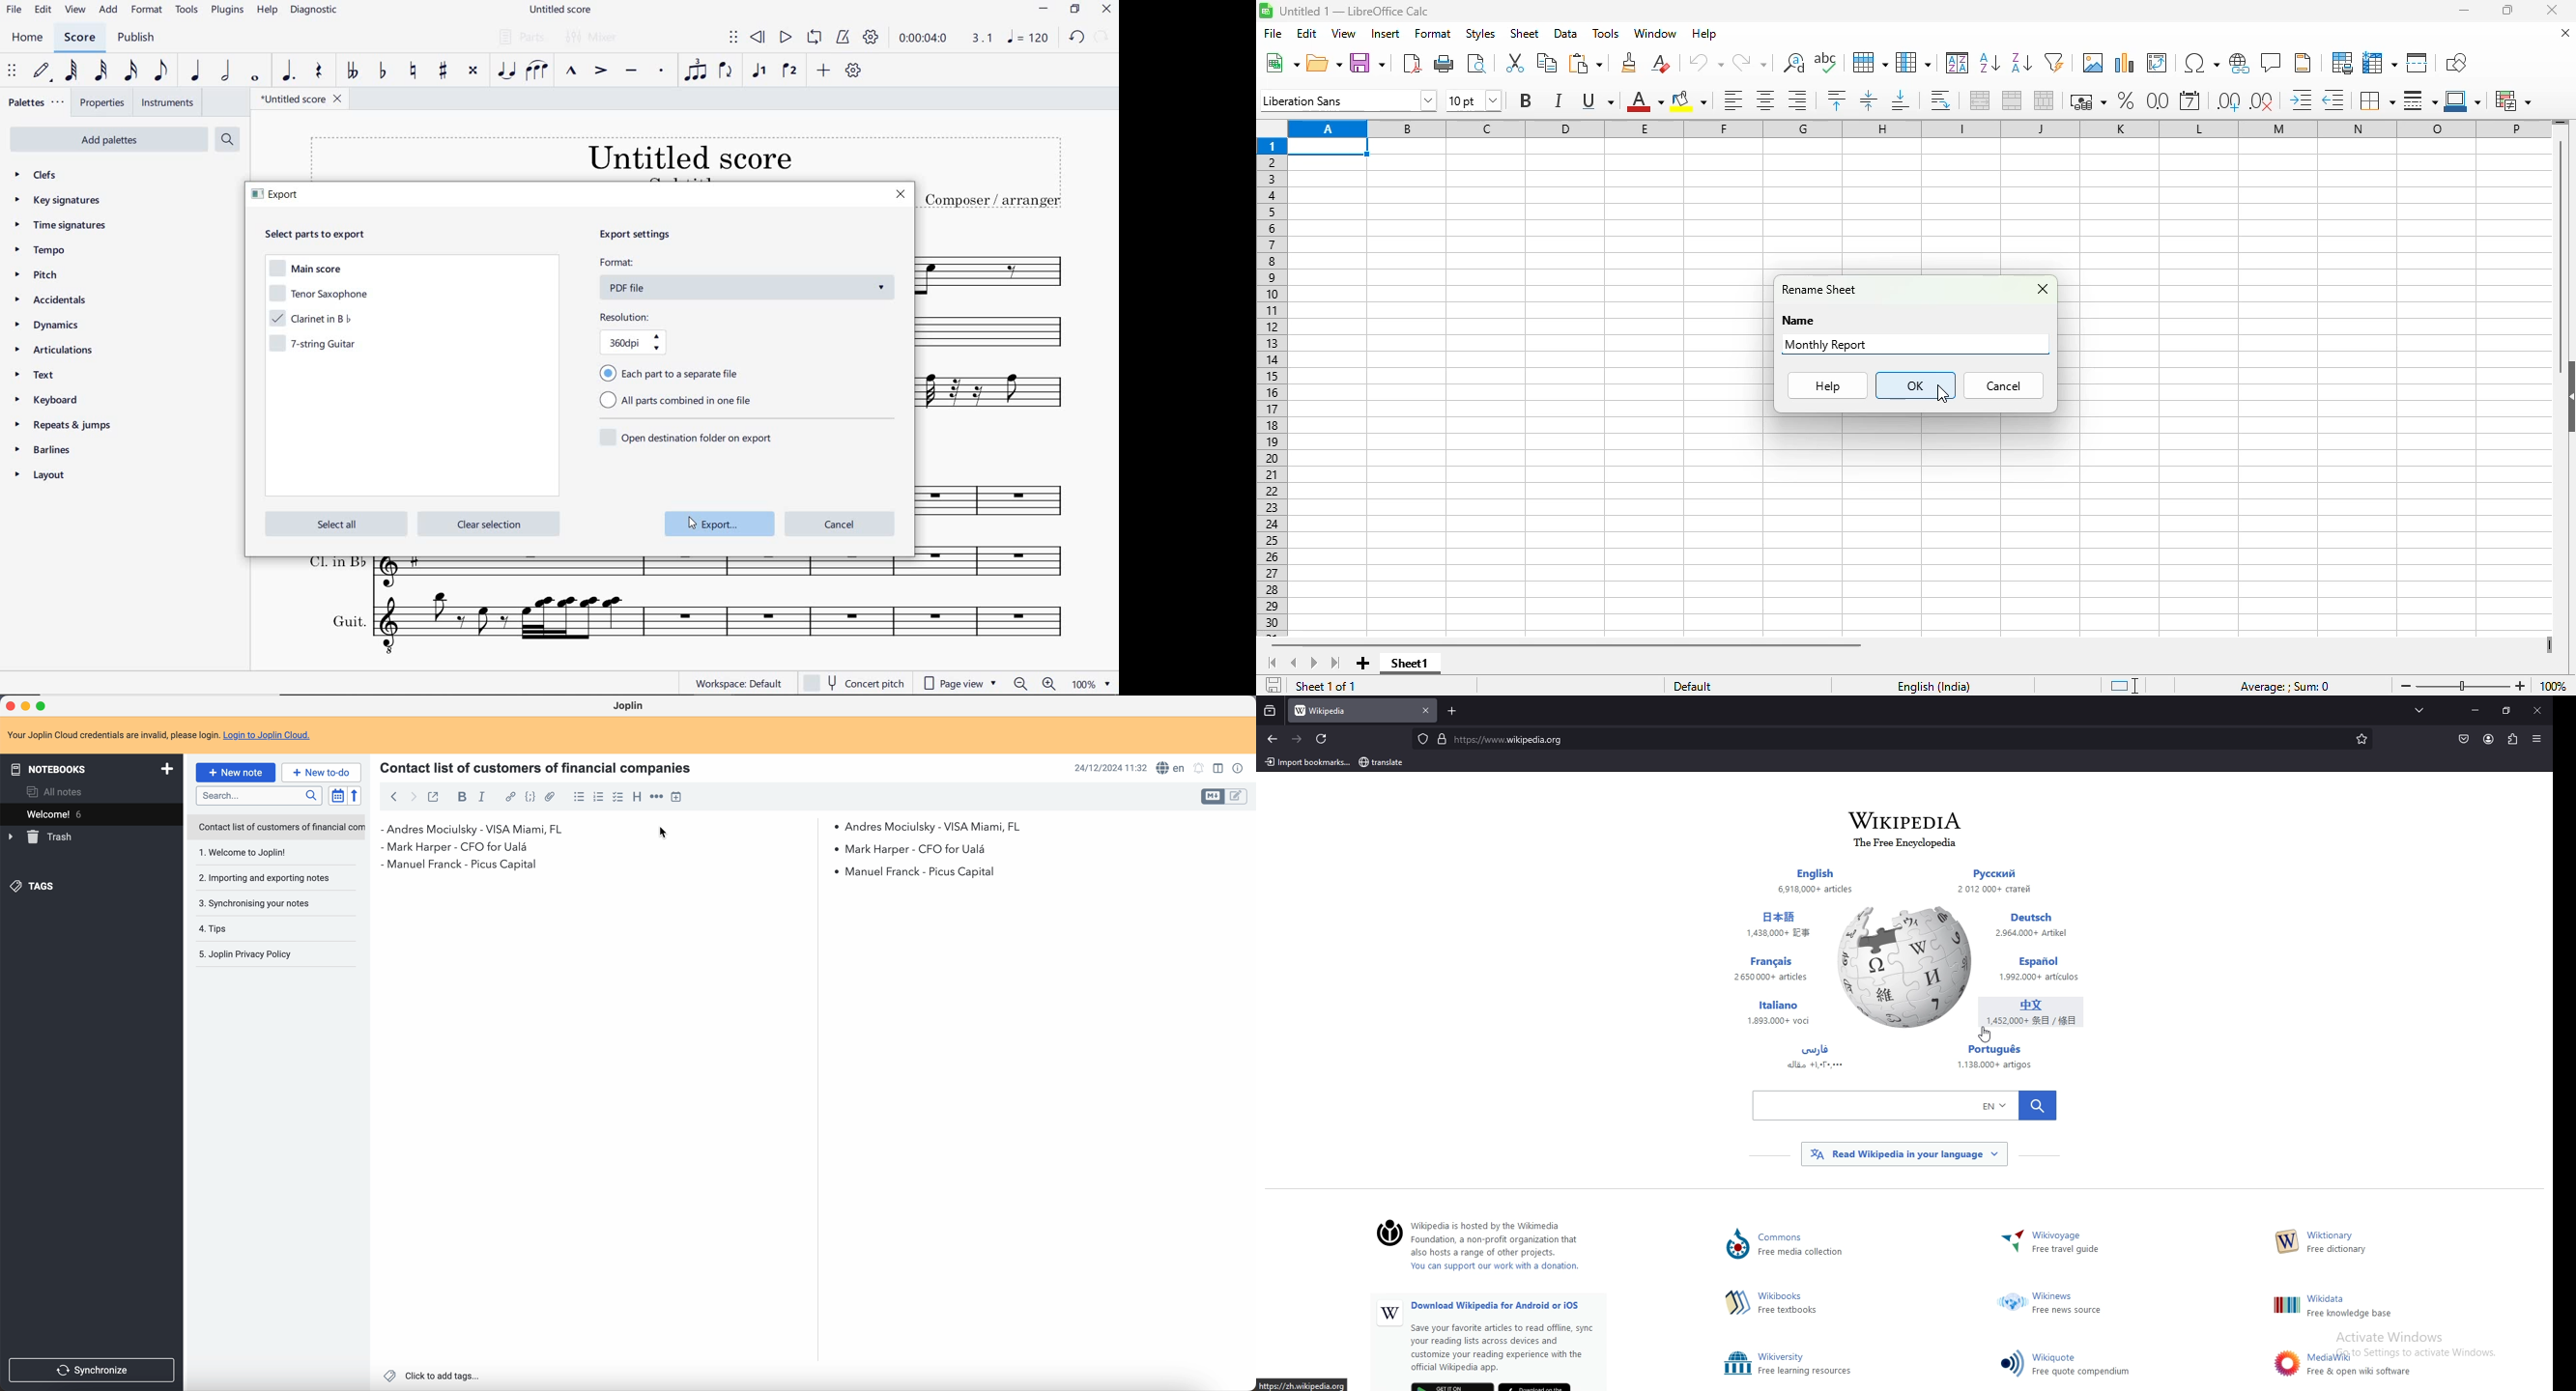 This screenshot has height=1400, width=2576. What do you see at coordinates (336, 795) in the screenshot?
I see `toggle sort order field` at bounding box center [336, 795].